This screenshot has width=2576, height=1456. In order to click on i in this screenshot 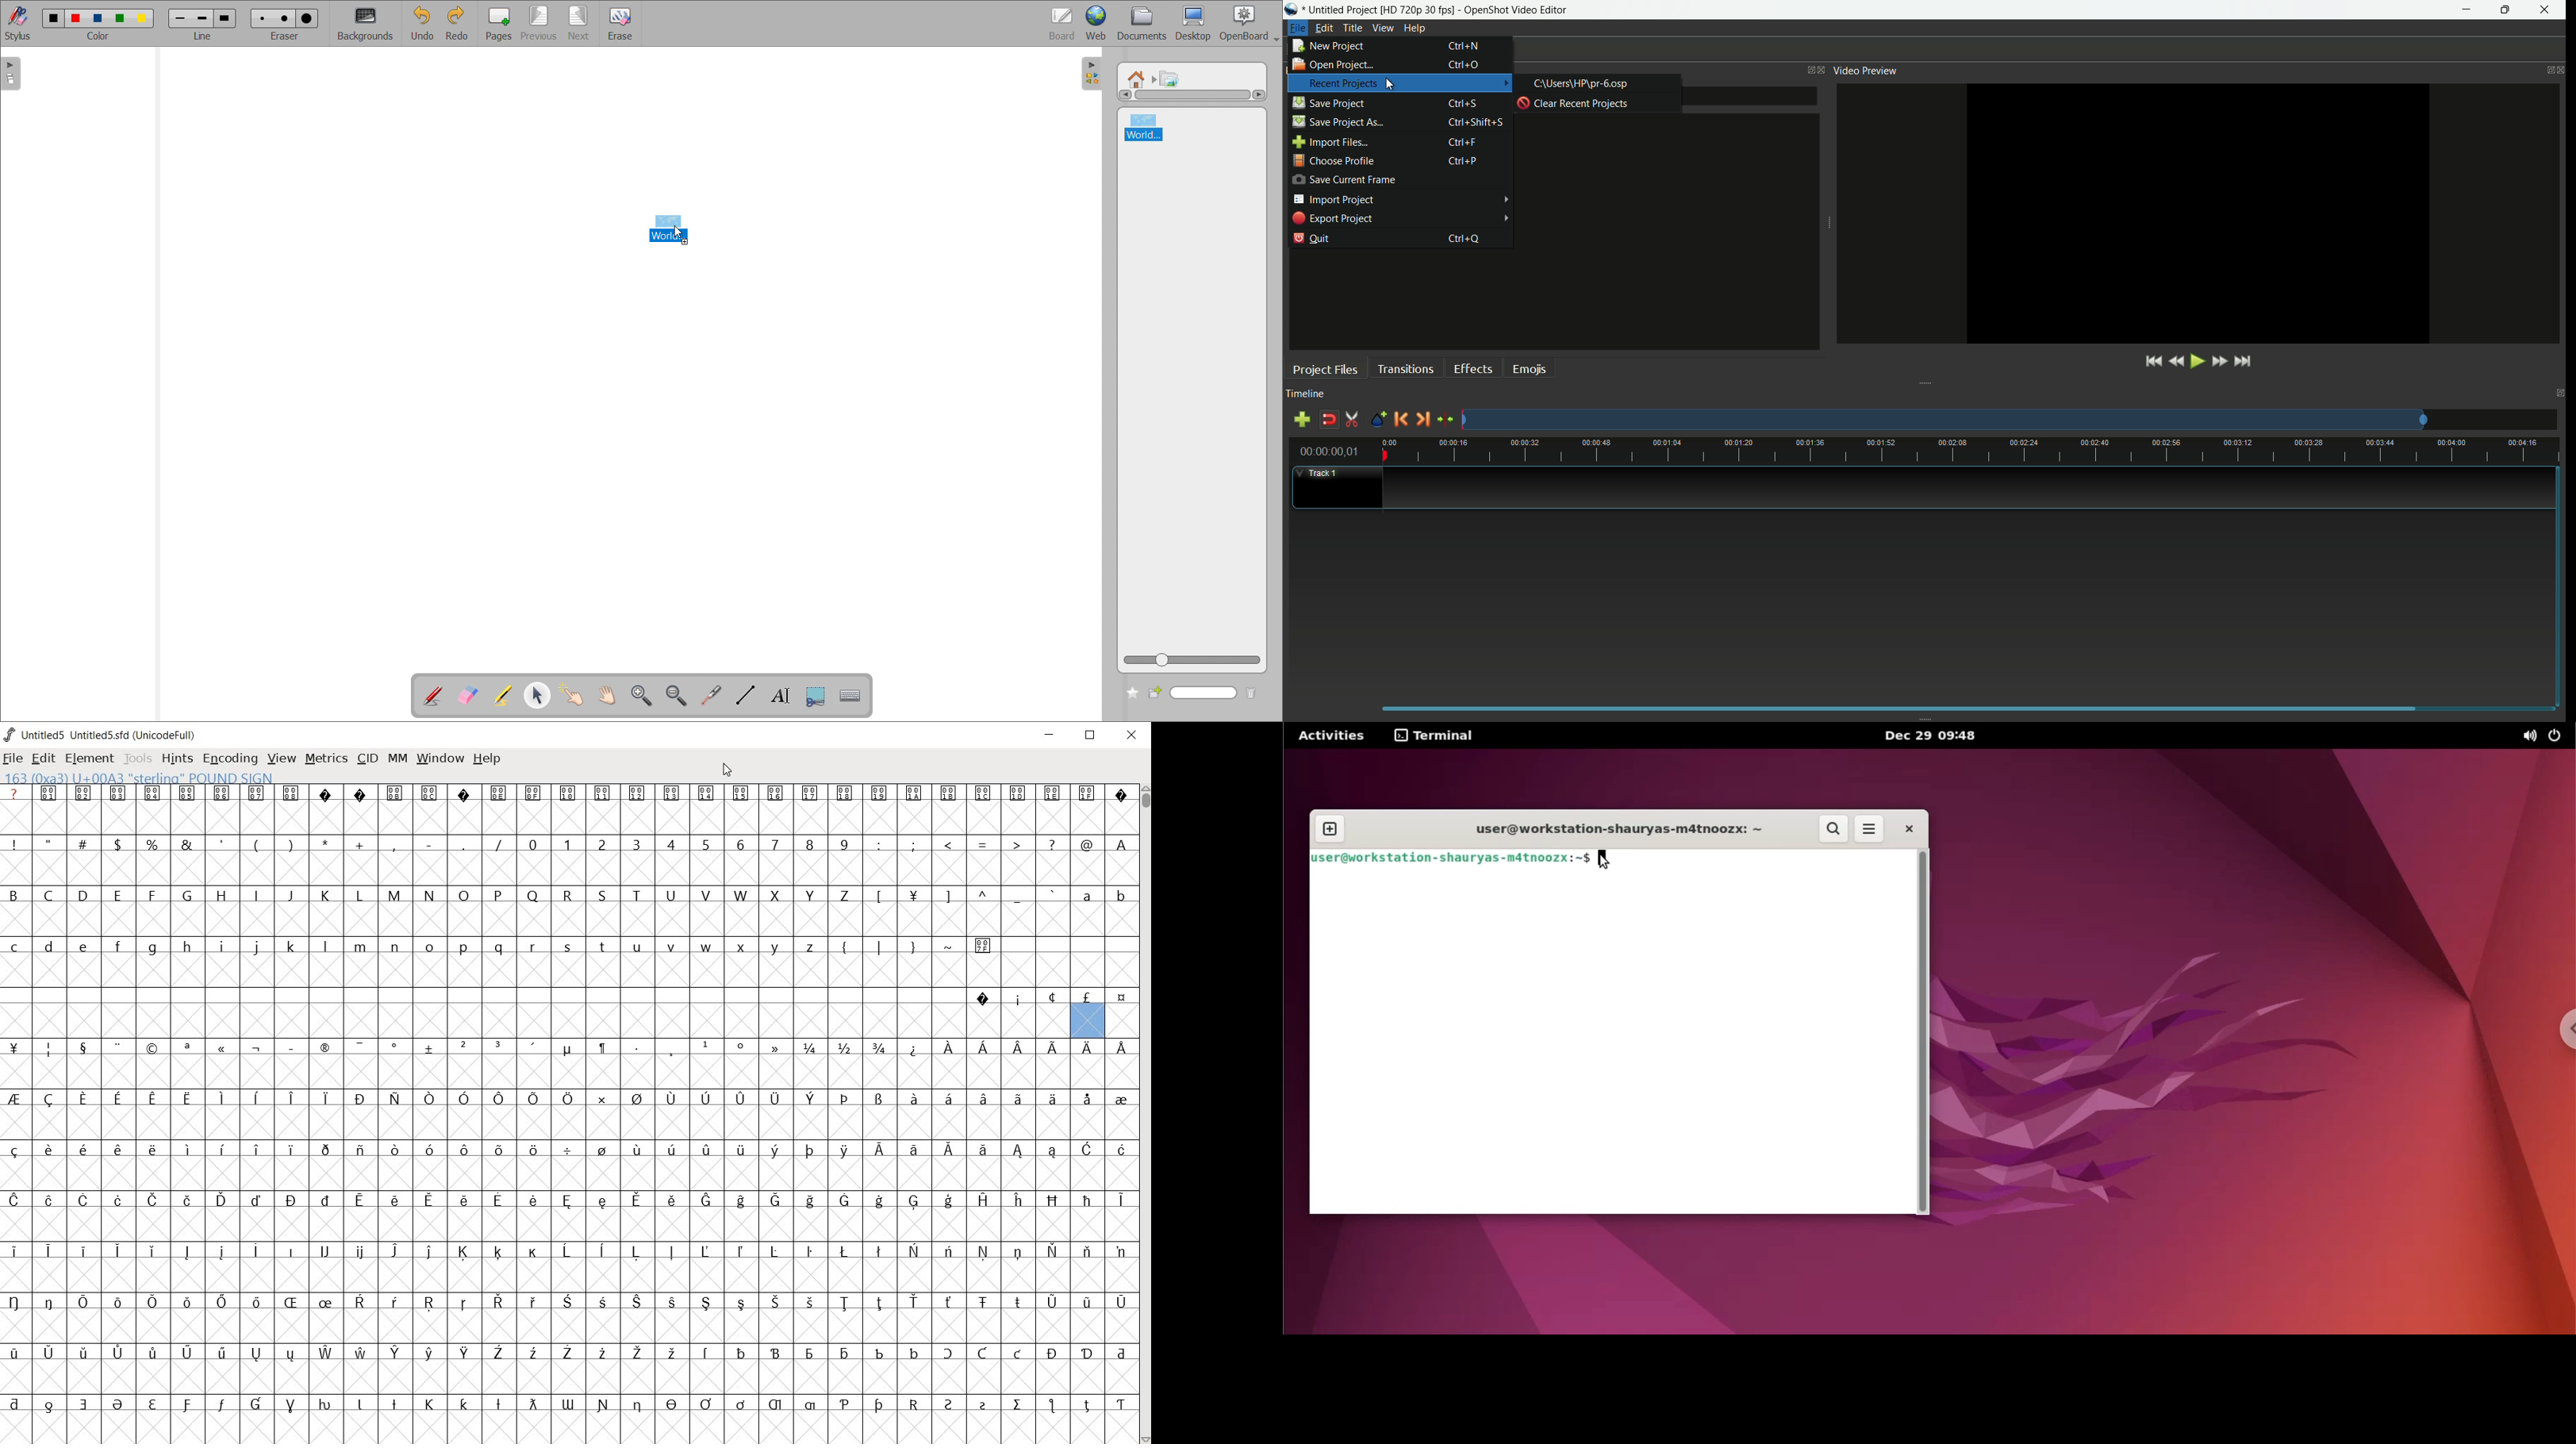, I will do `click(221, 947)`.